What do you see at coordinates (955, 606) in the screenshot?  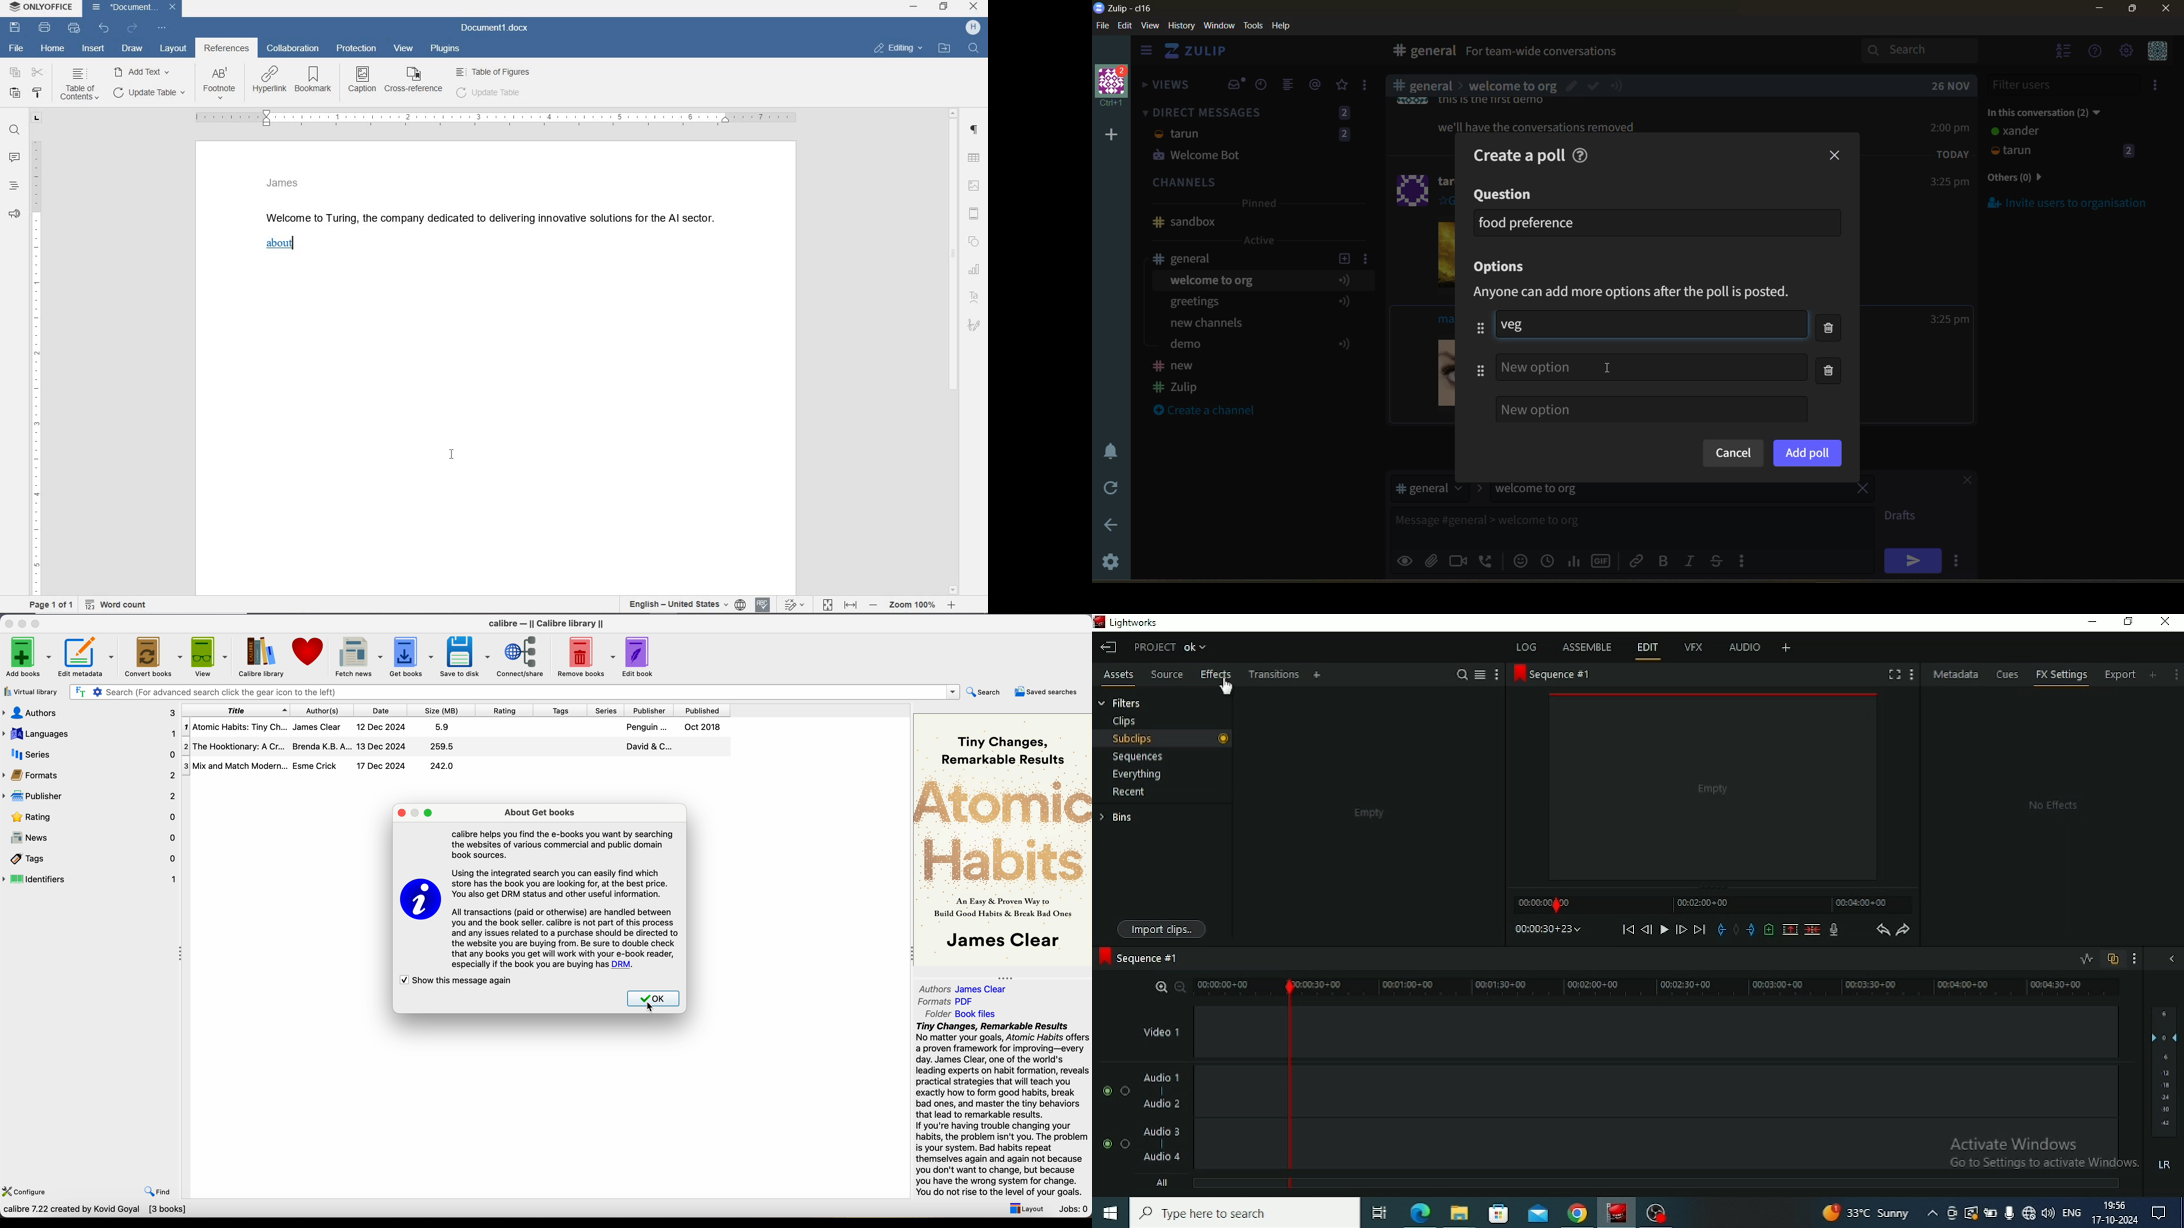 I see `zoom in` at bounding box center [955, 606].